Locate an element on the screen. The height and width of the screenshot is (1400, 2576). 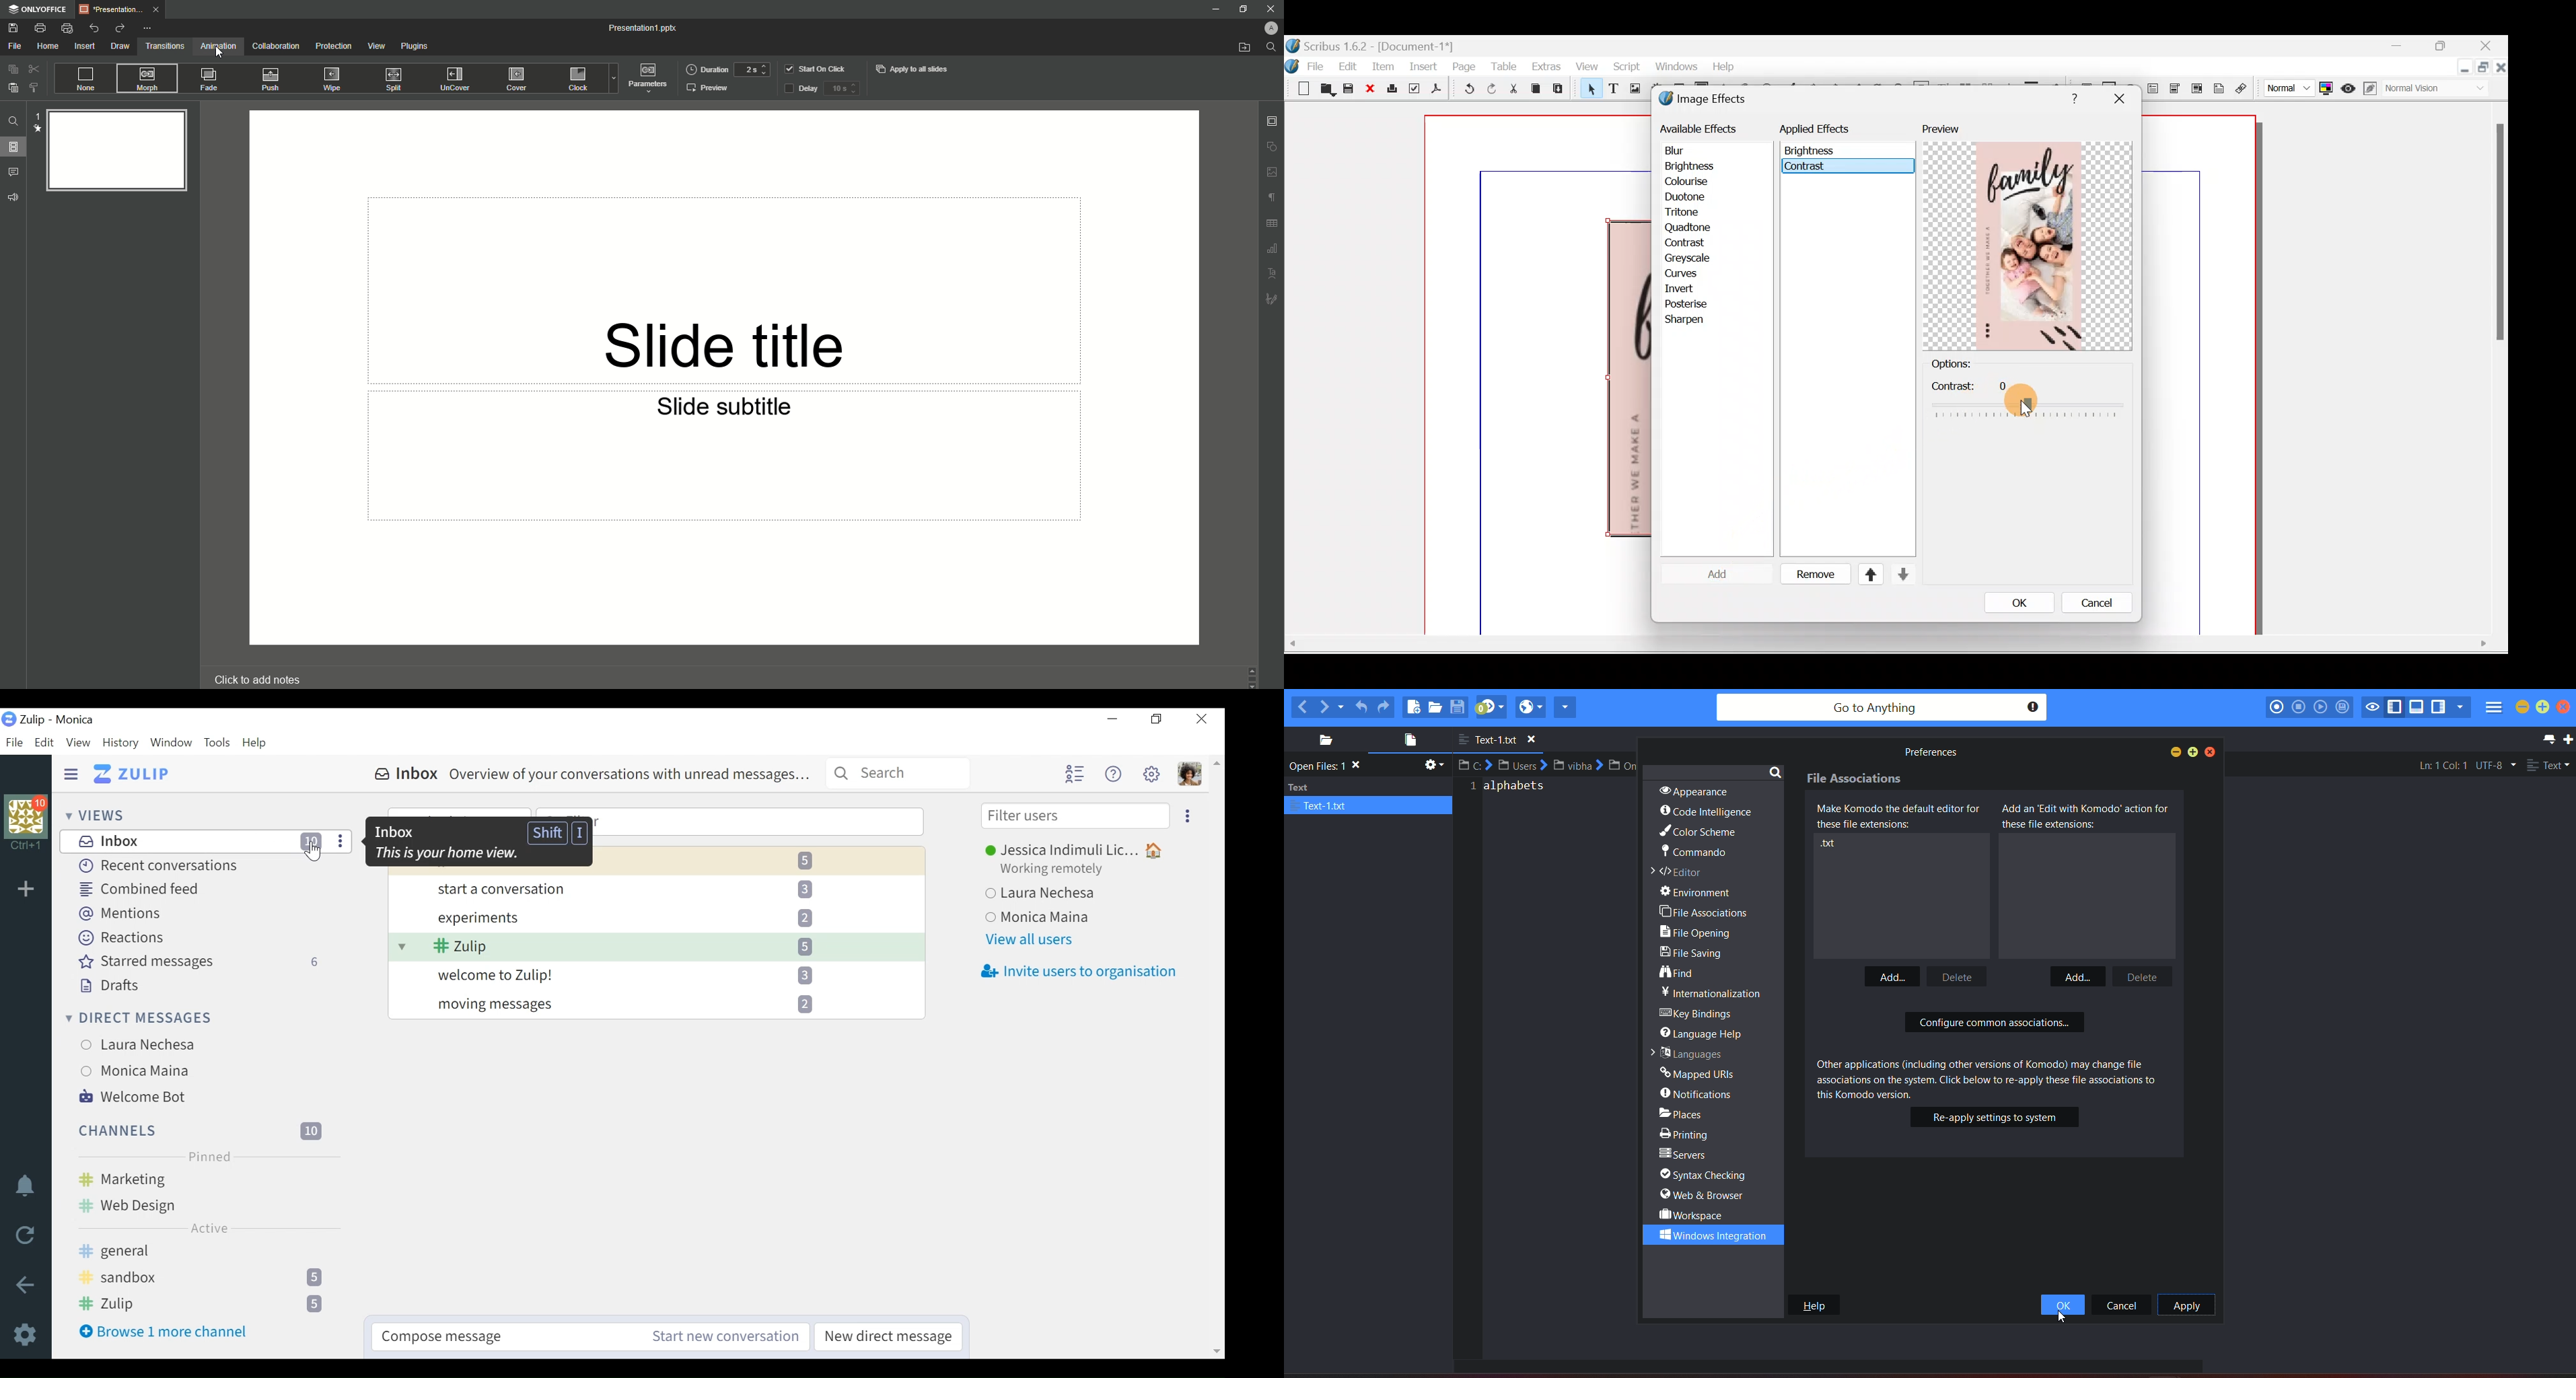
brightness is located at coordinates (1812, 150).